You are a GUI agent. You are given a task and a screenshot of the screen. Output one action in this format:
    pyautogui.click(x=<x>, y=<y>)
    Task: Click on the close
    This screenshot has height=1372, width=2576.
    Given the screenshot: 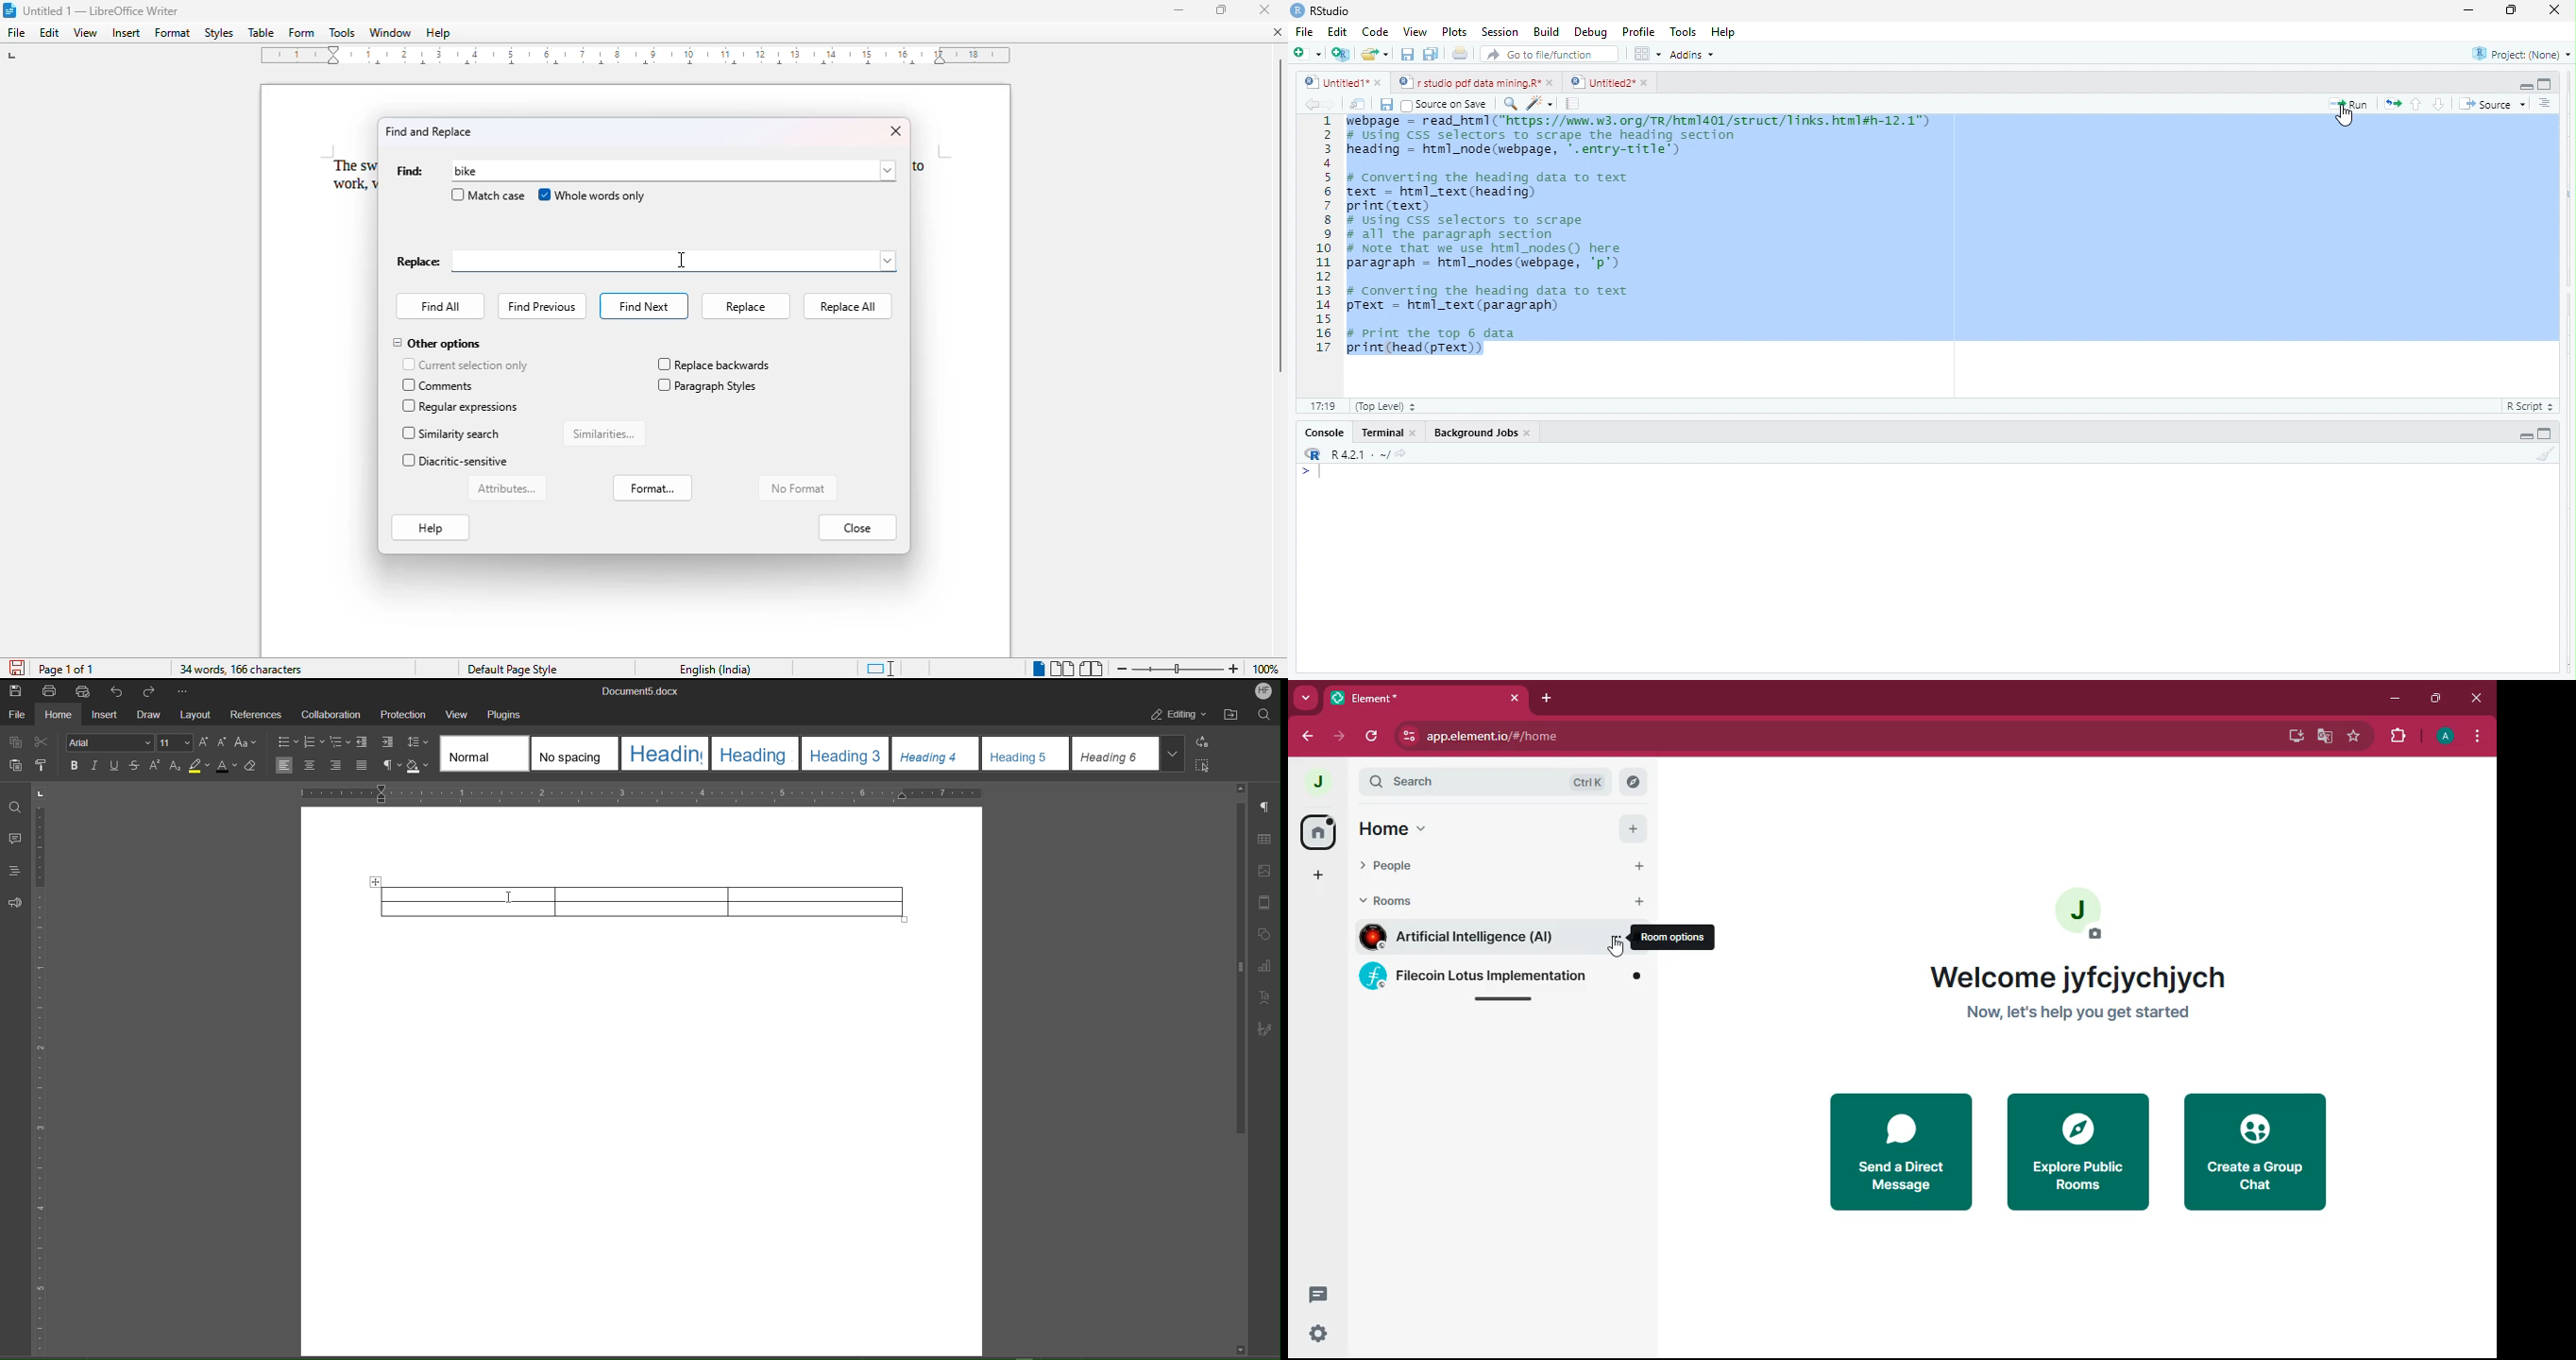 What is the action you would take?
    pyautogui.click(x=1552, y=82)
    